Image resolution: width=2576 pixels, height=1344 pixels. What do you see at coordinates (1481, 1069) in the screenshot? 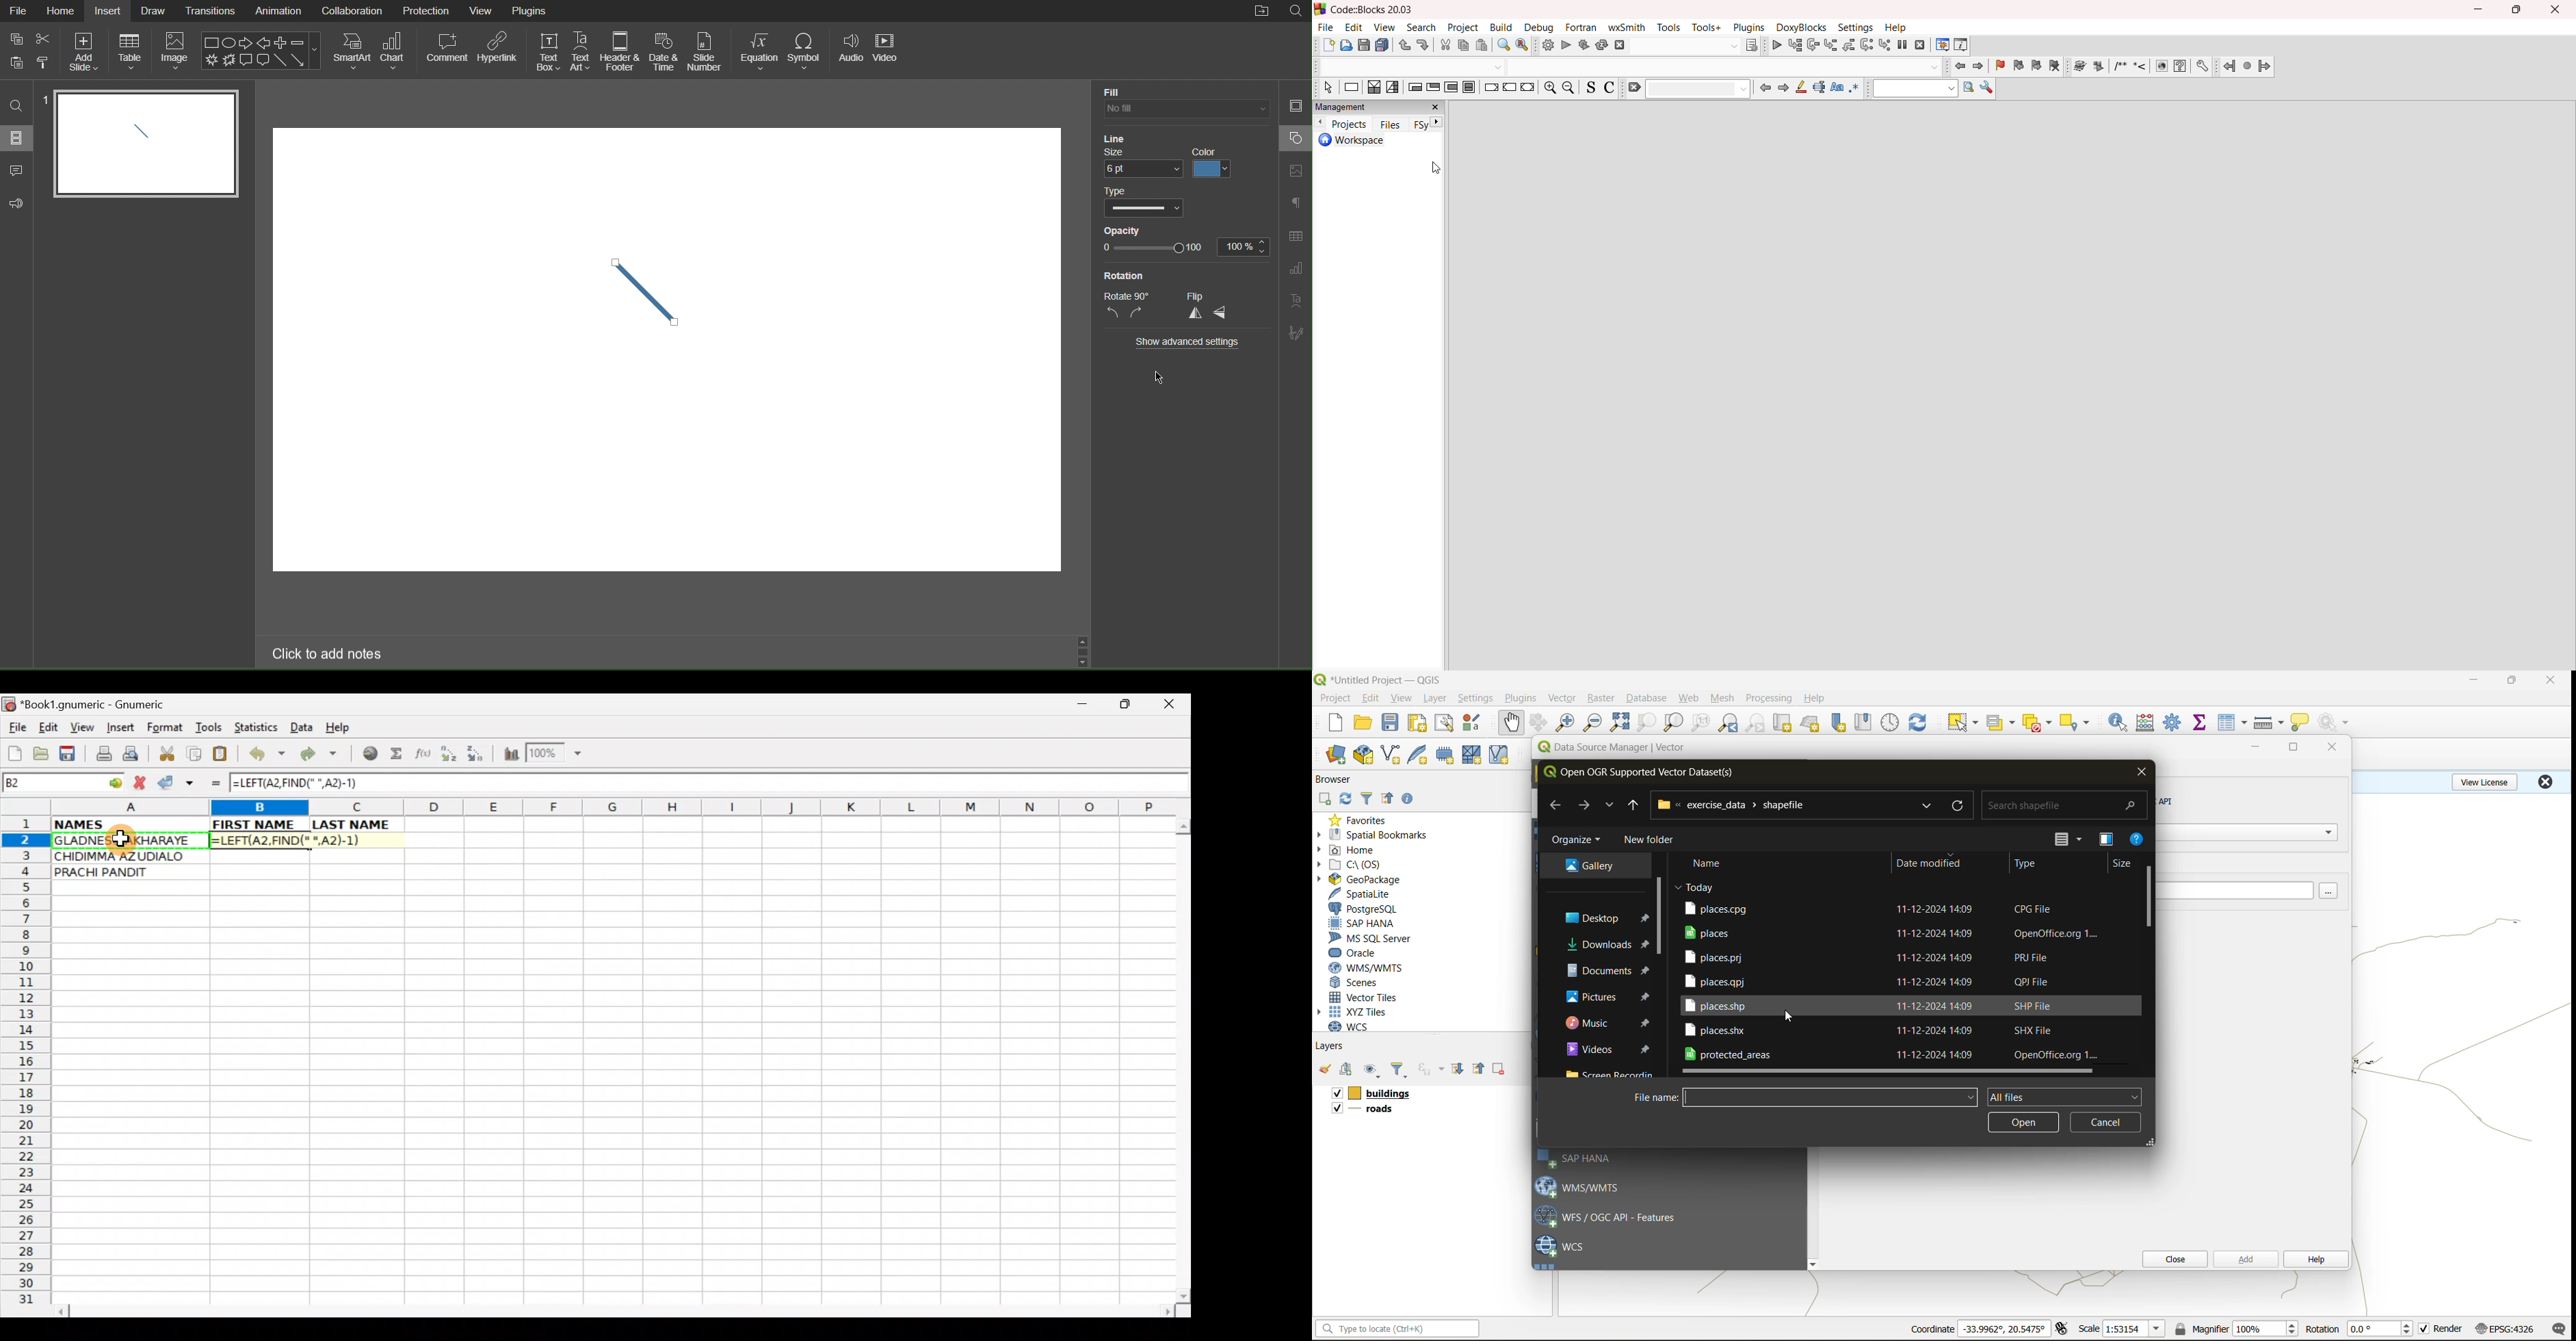
I see `collapse all` at bounding box center [1481, 1069].